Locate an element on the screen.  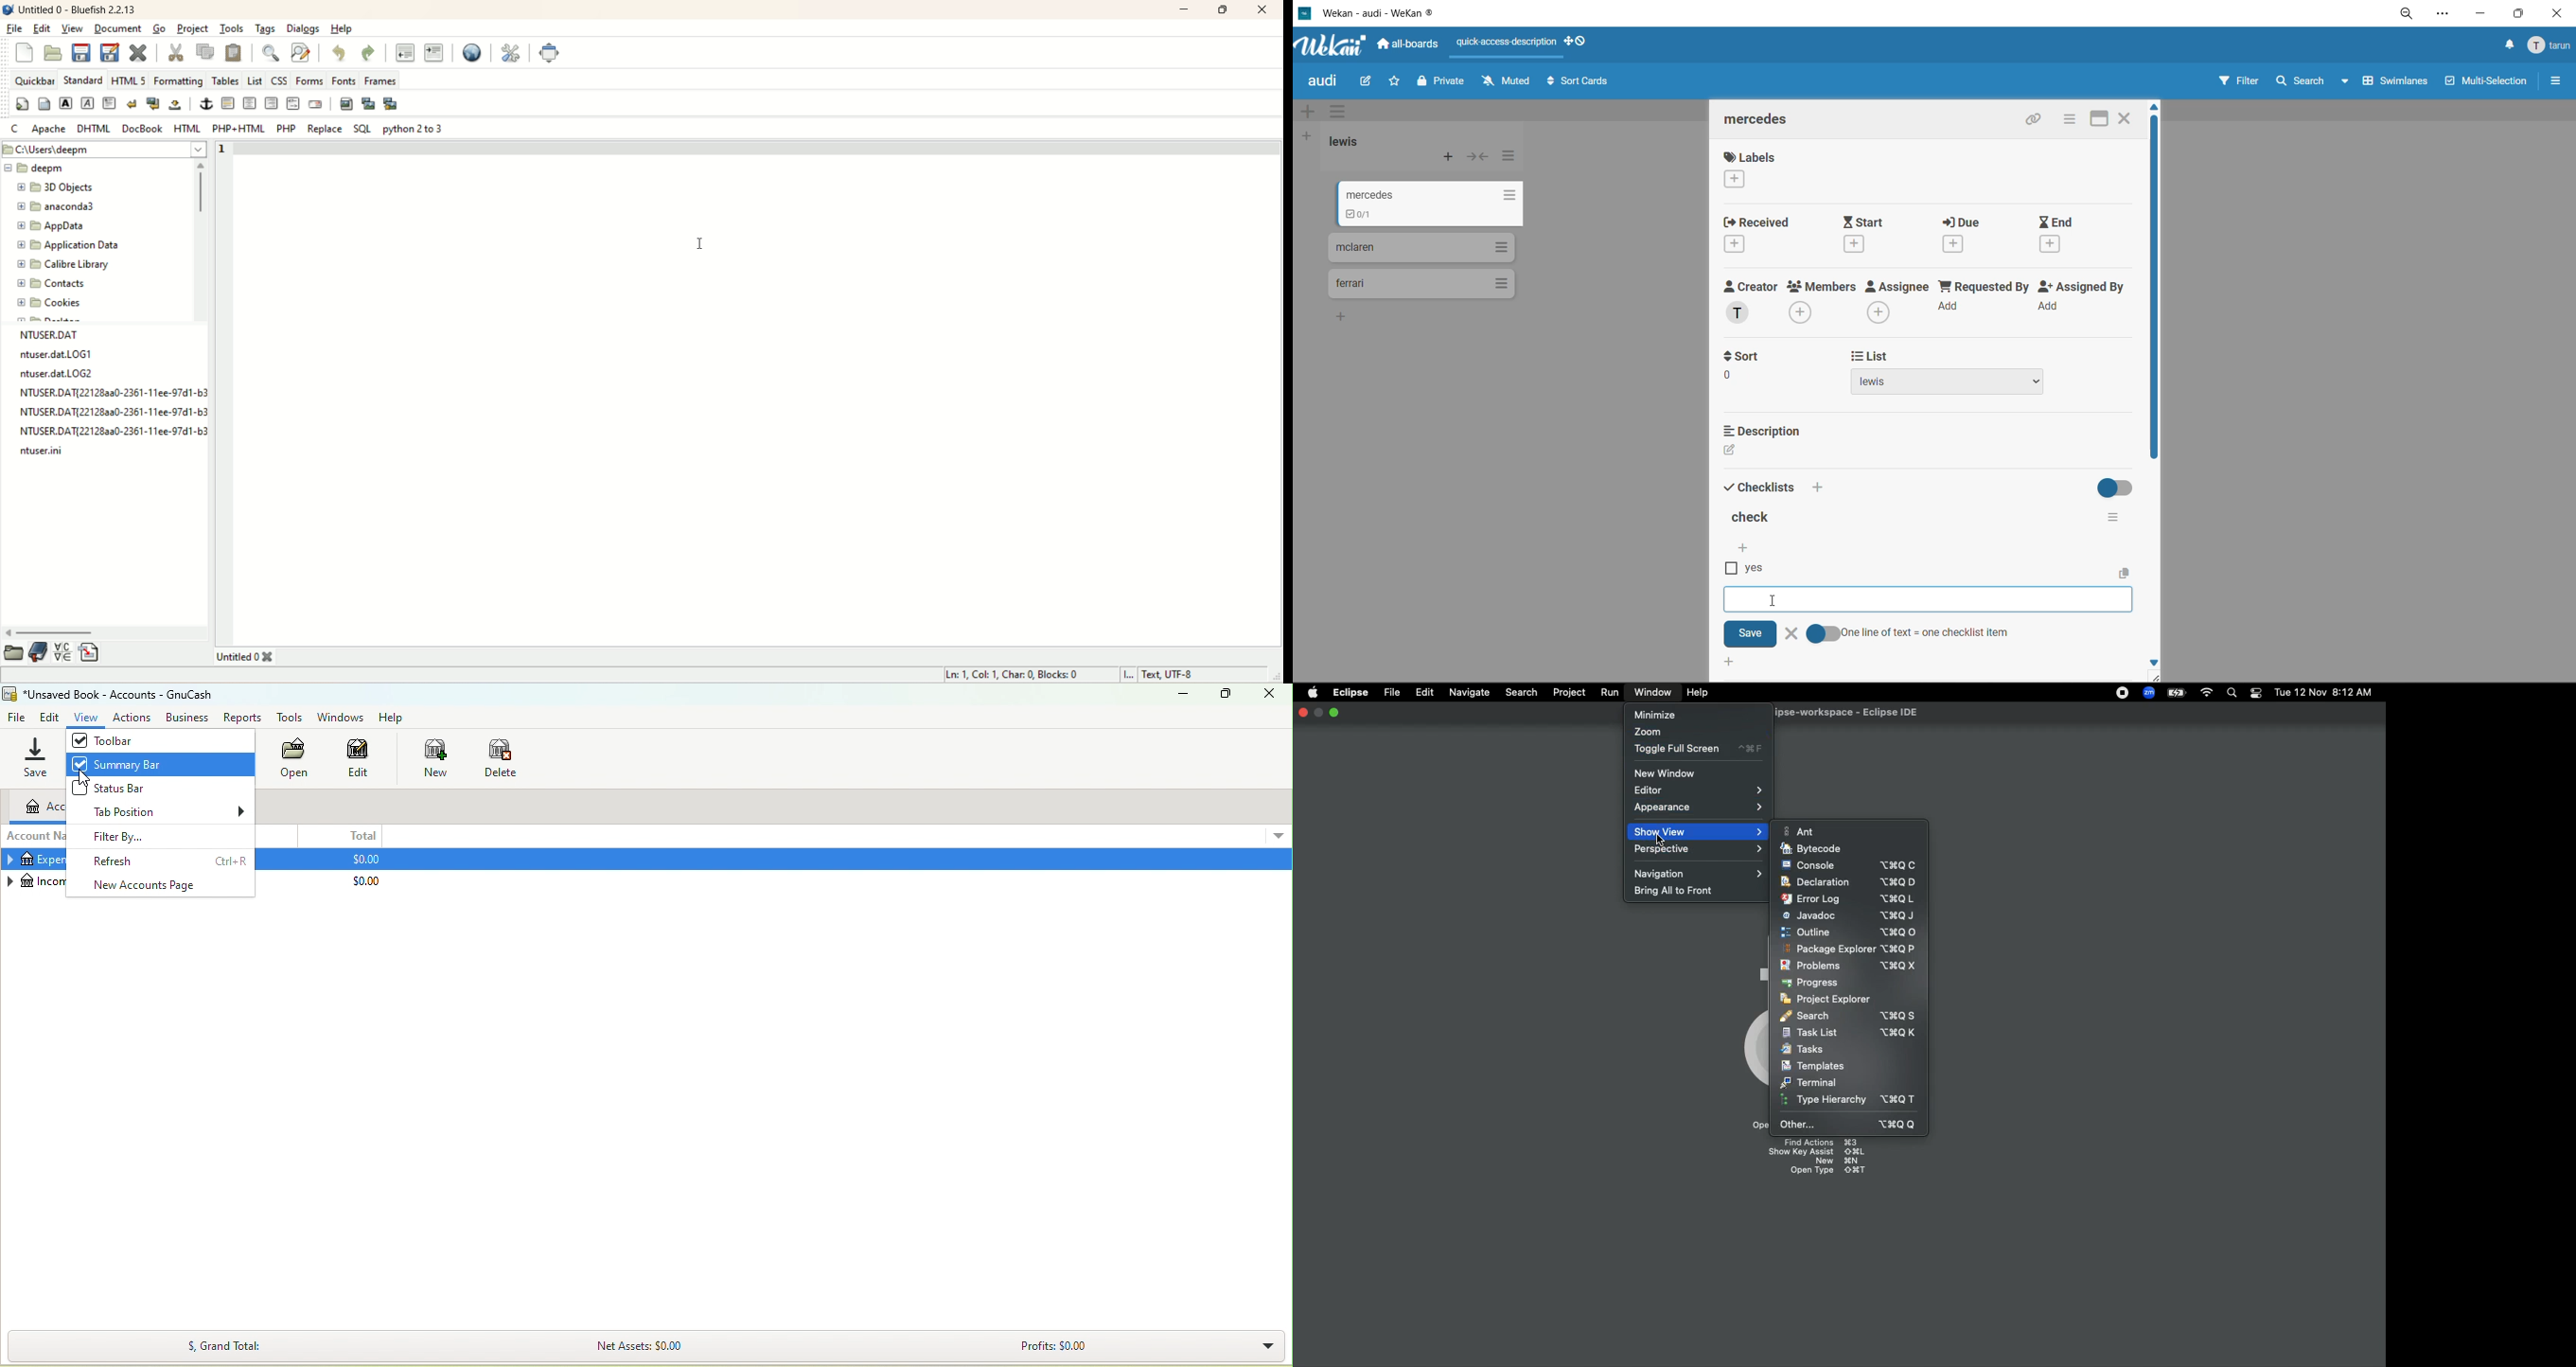
requested by is located at coordinates (1985, 301).